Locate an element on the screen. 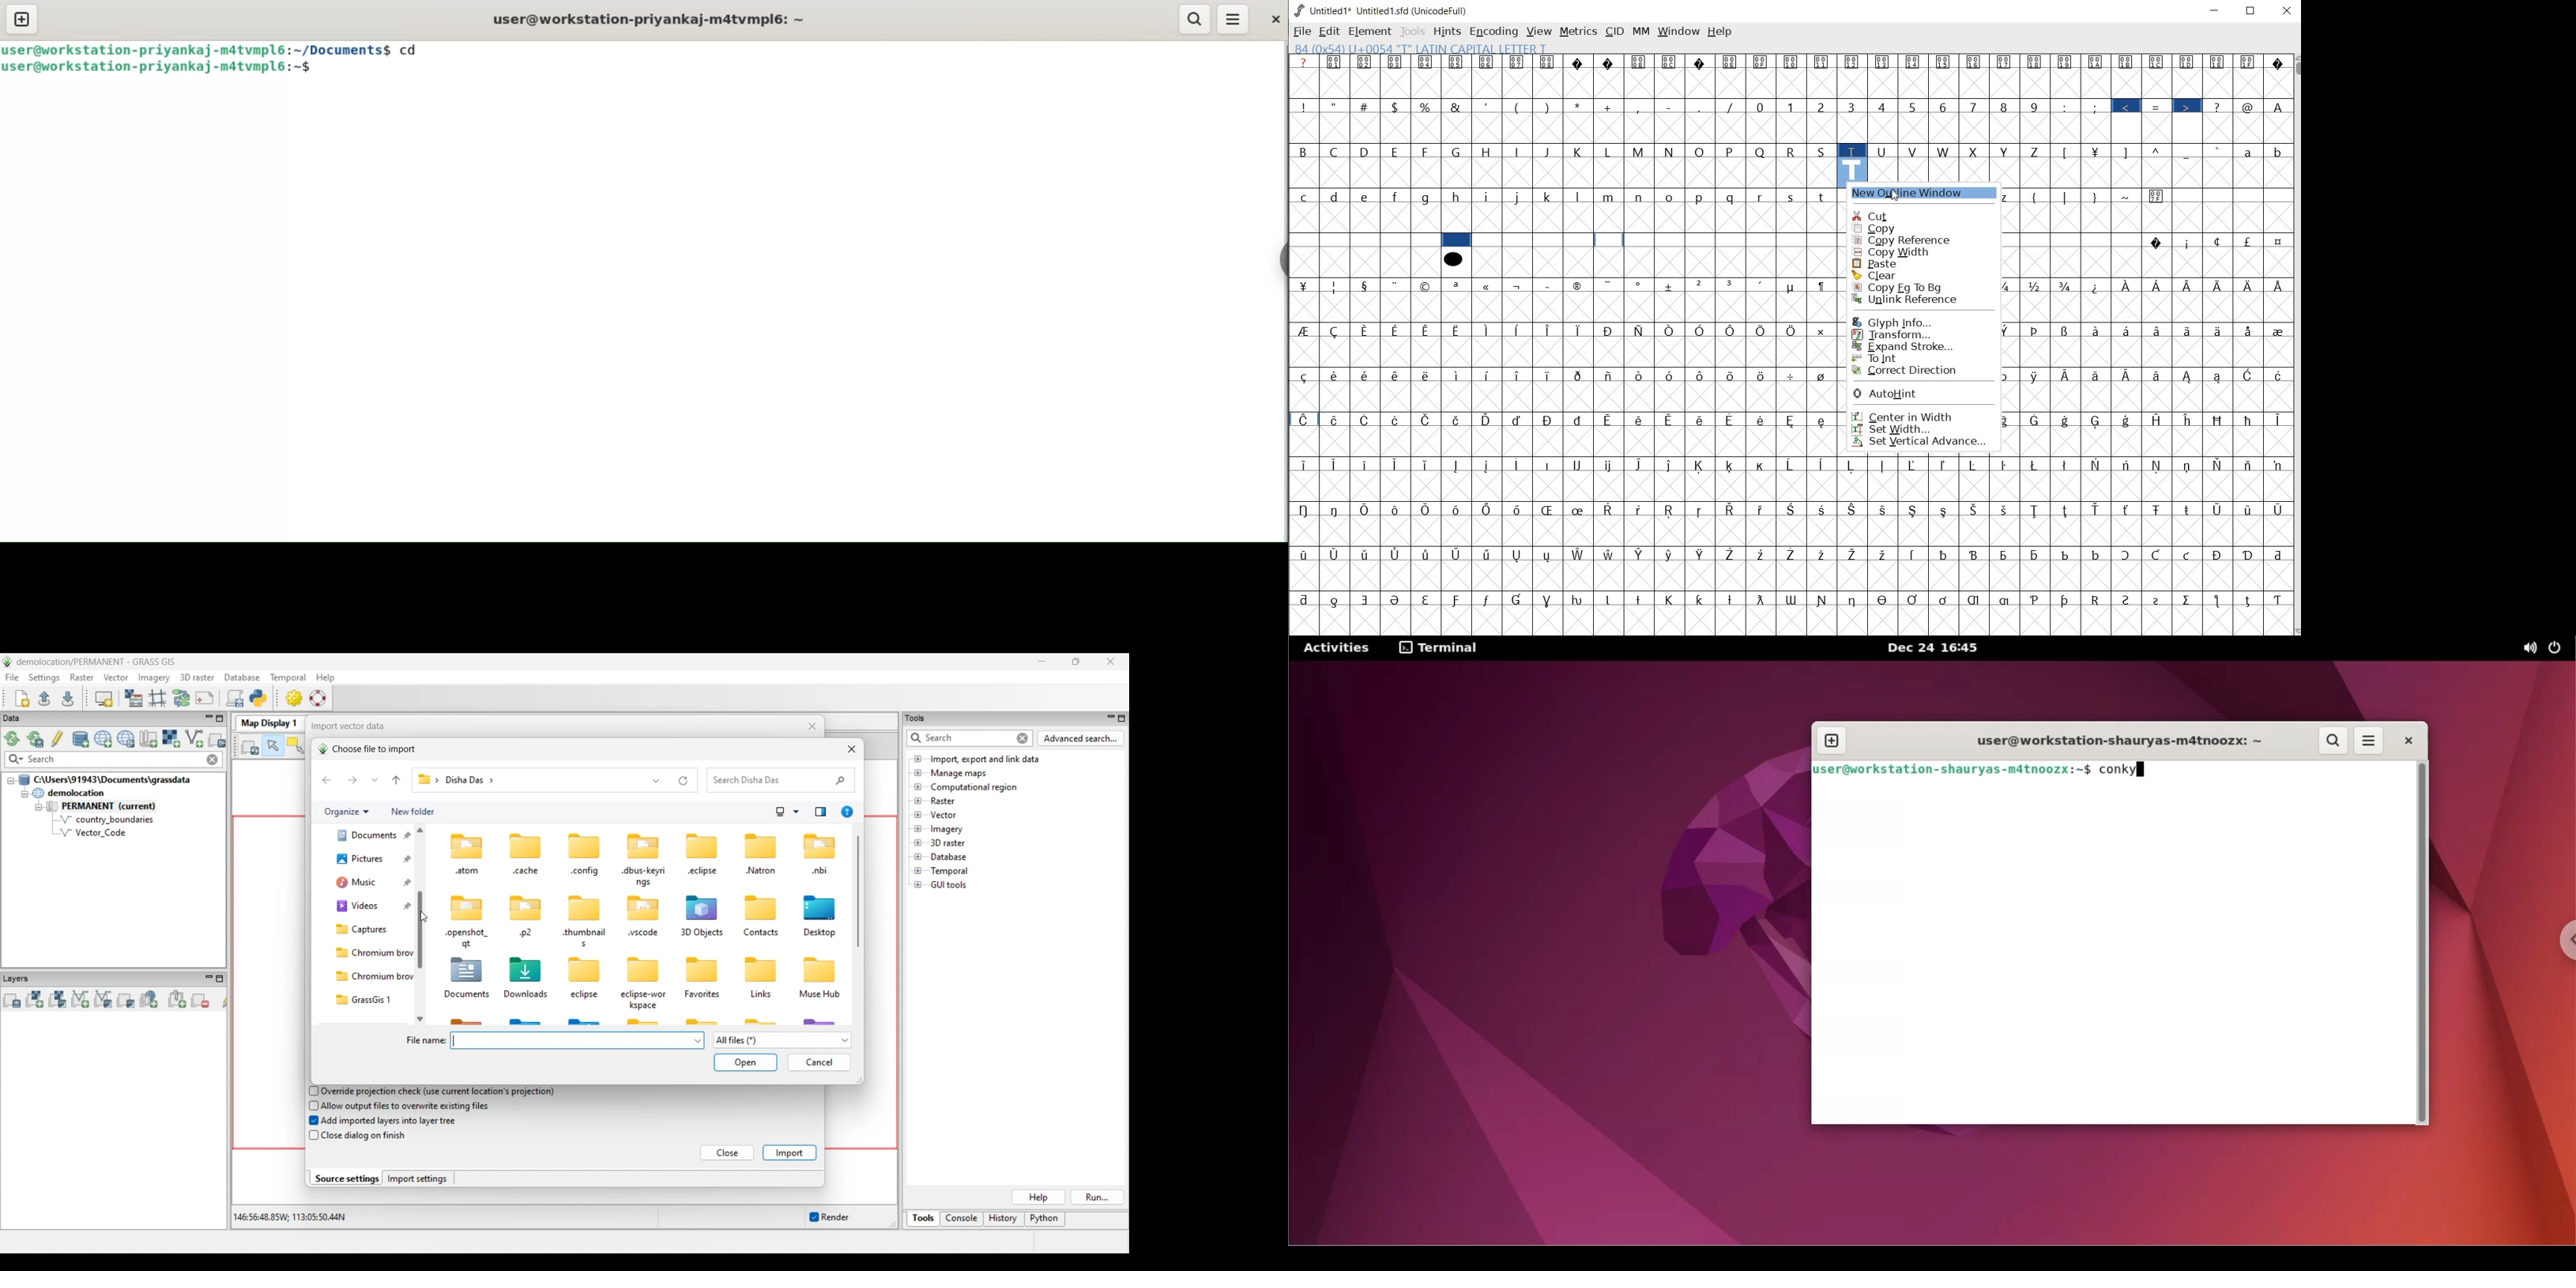 This screenshot has height=1288, width=2576. Symbol is located at coordinates (1366, 421).